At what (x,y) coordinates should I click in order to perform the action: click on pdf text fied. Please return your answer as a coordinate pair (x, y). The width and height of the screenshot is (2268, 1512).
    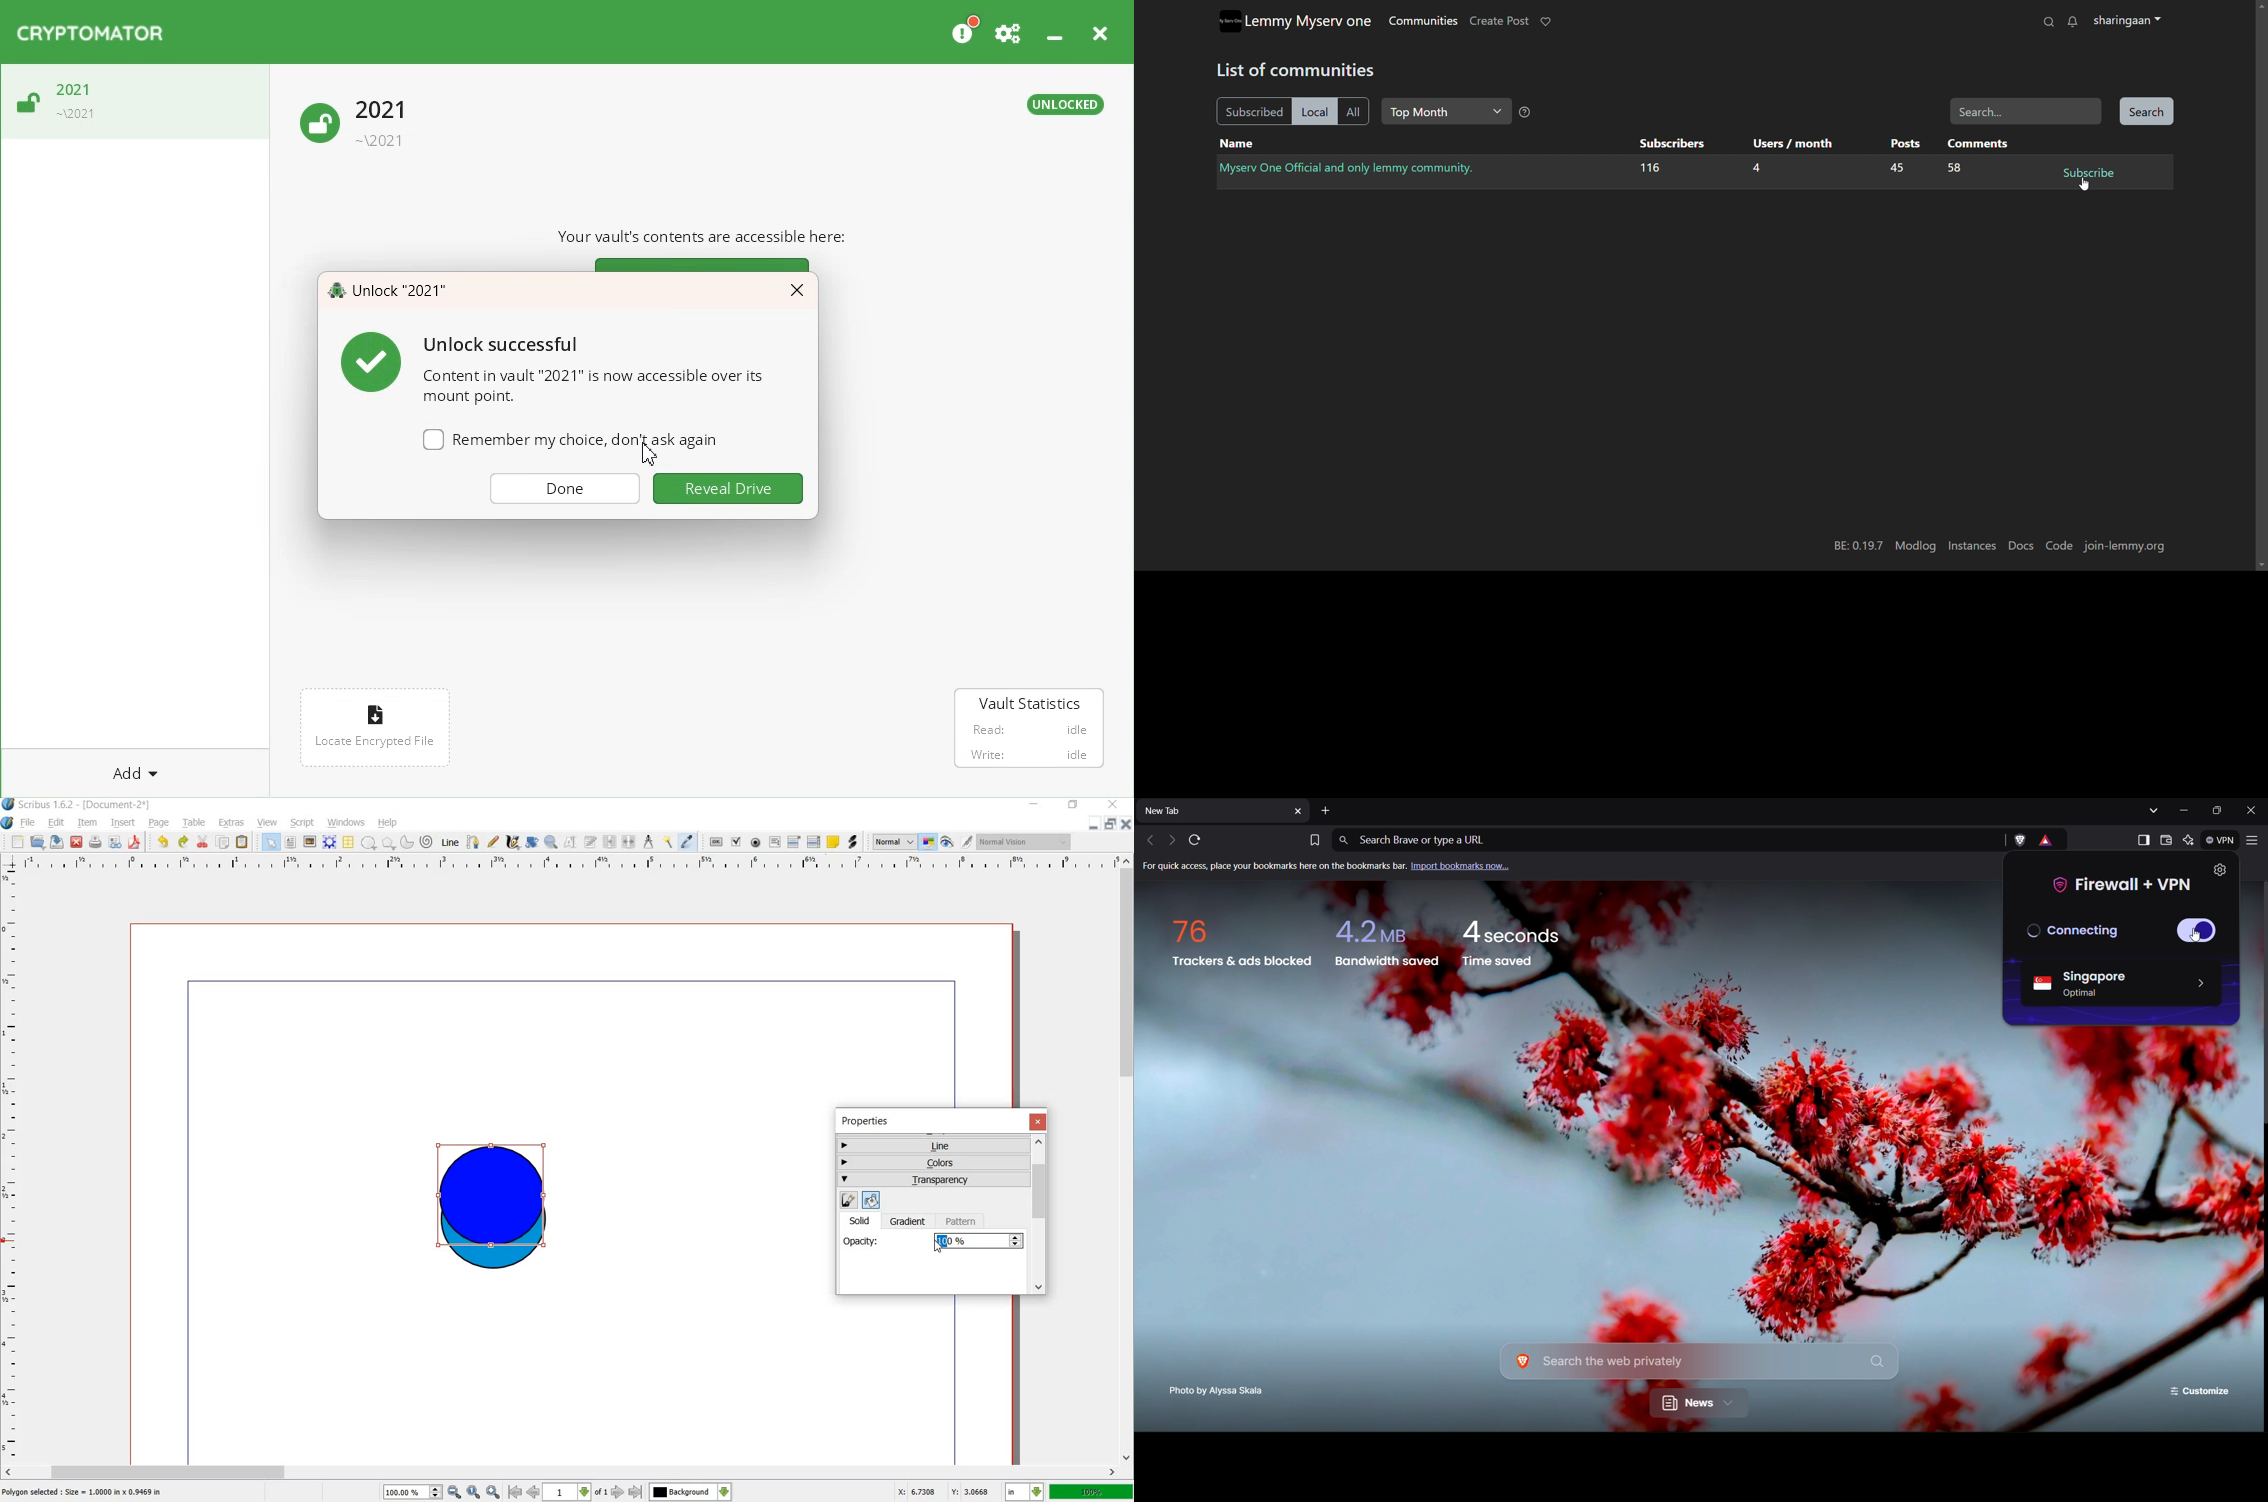
    Looking at the image, I should click on (775, 841).